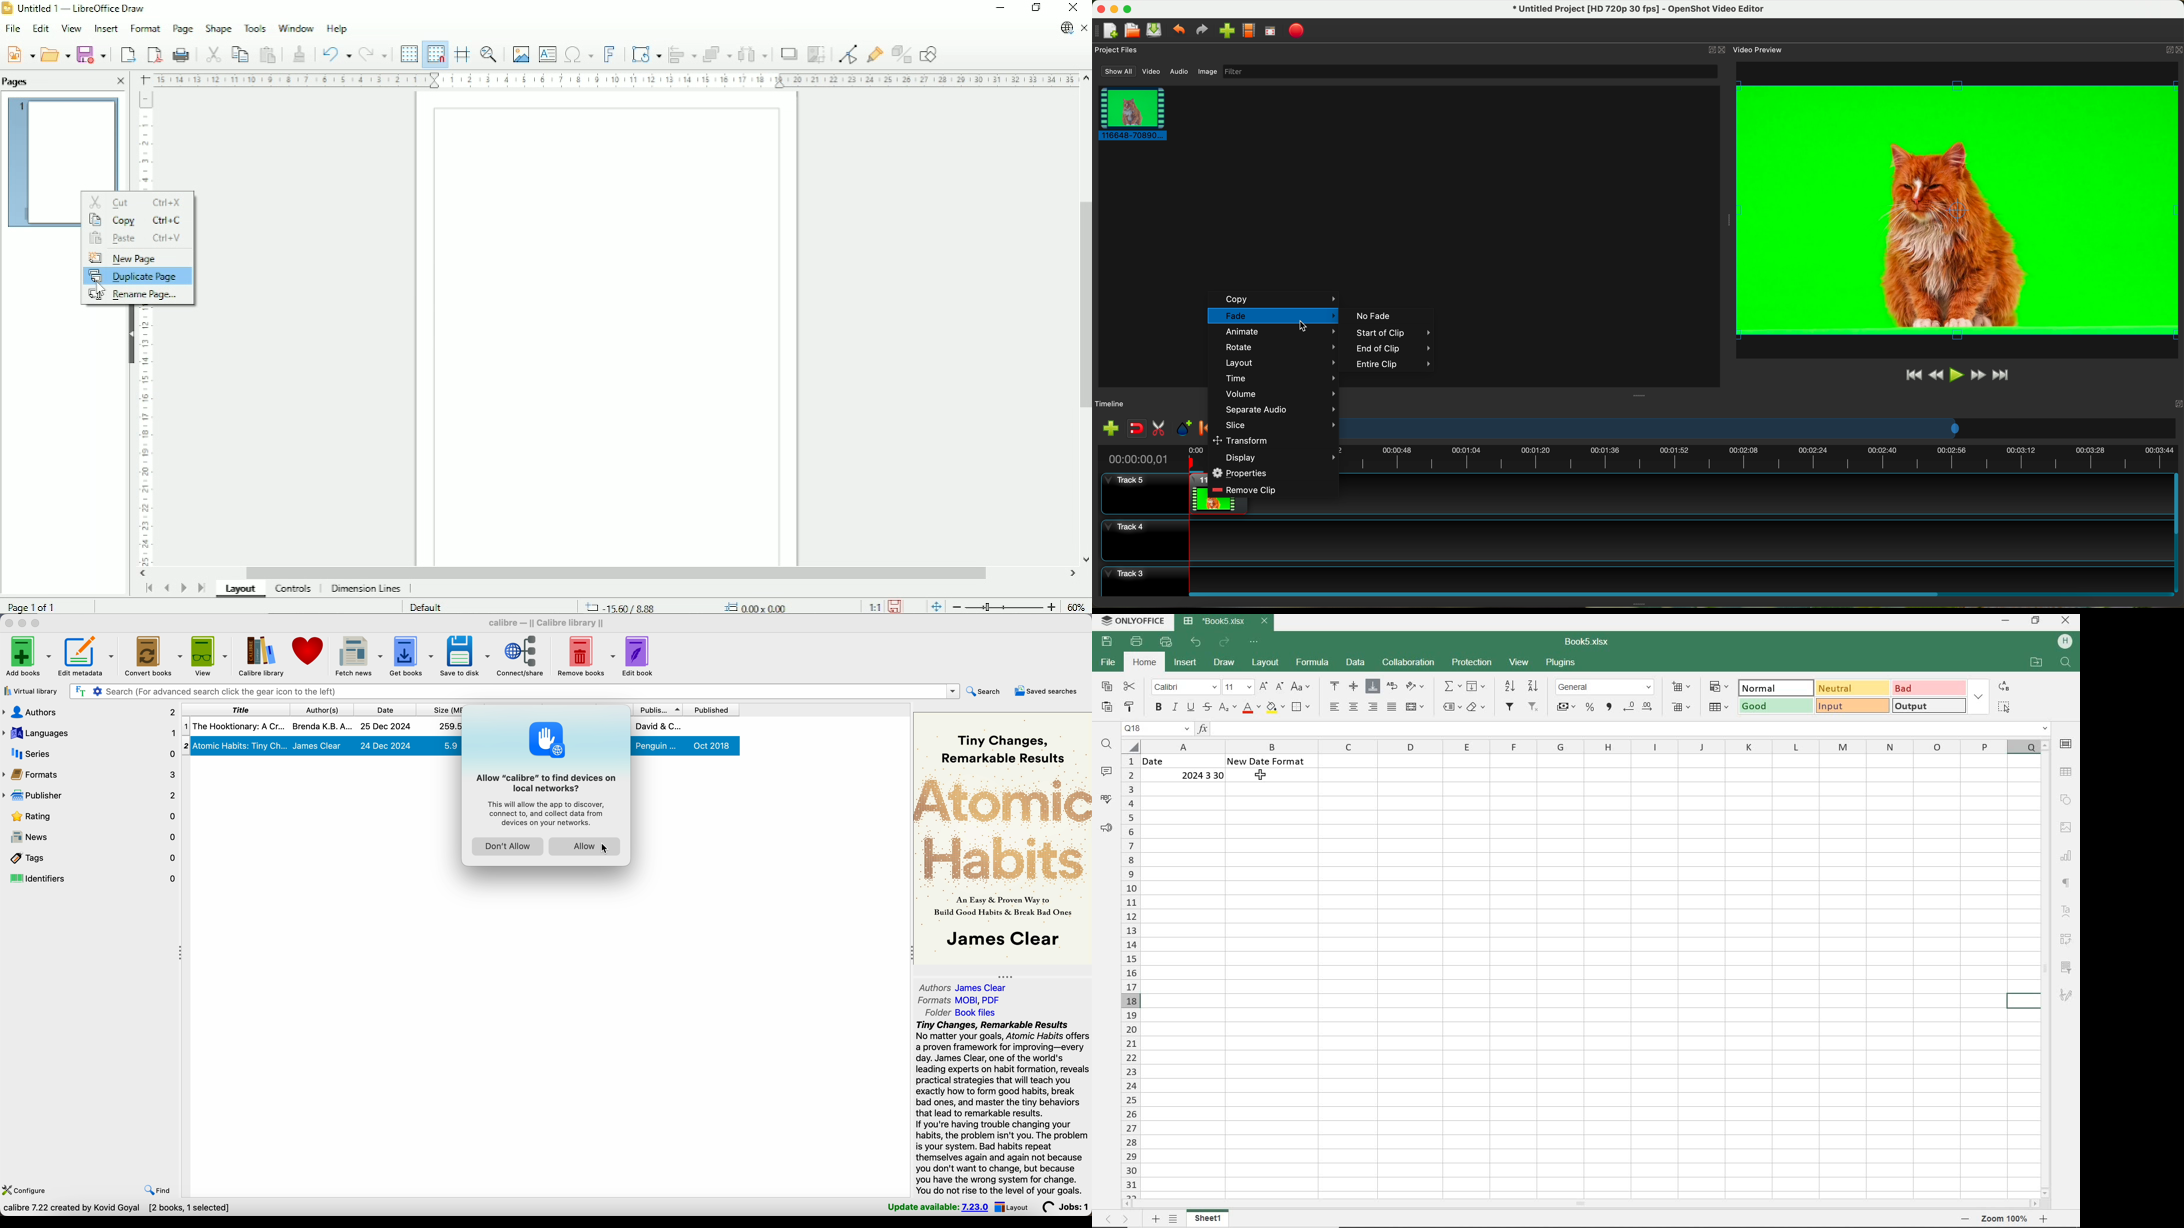 The width and height of the screenshot is (2184, 1232). Describe the element at coordinates (896, 605) in the screenshot. I see `Save` at that location.